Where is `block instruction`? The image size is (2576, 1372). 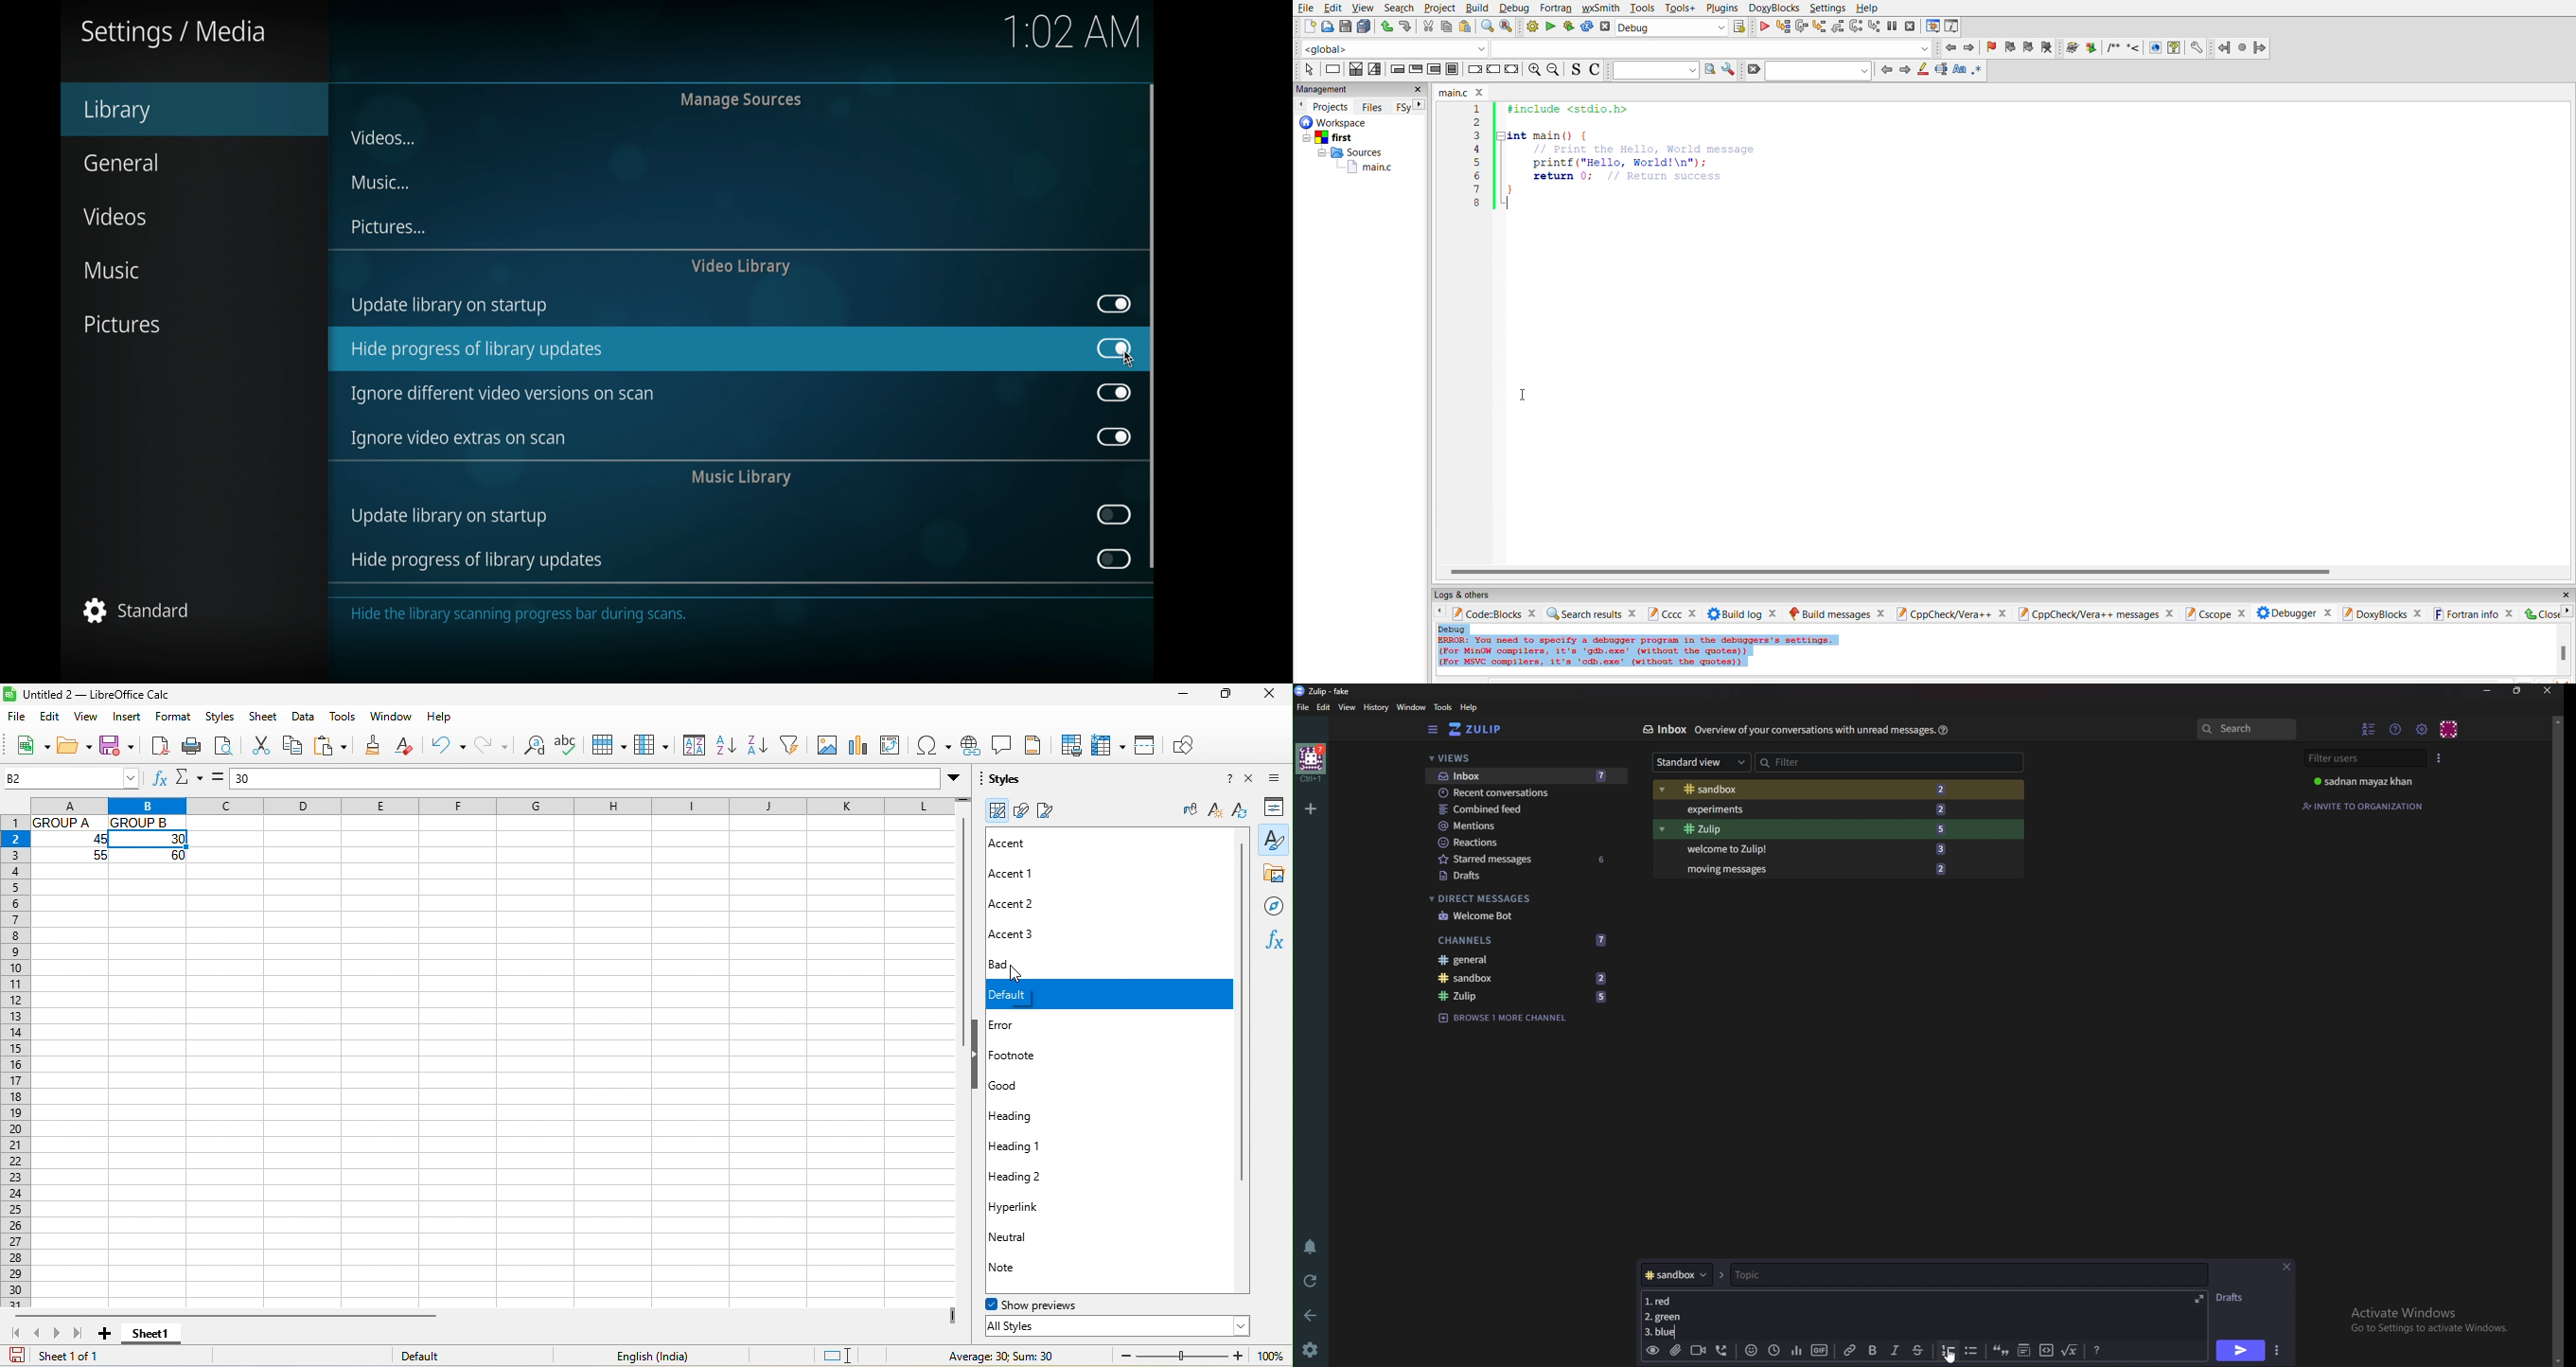 block instruction is located at coordinates (1455, 69).